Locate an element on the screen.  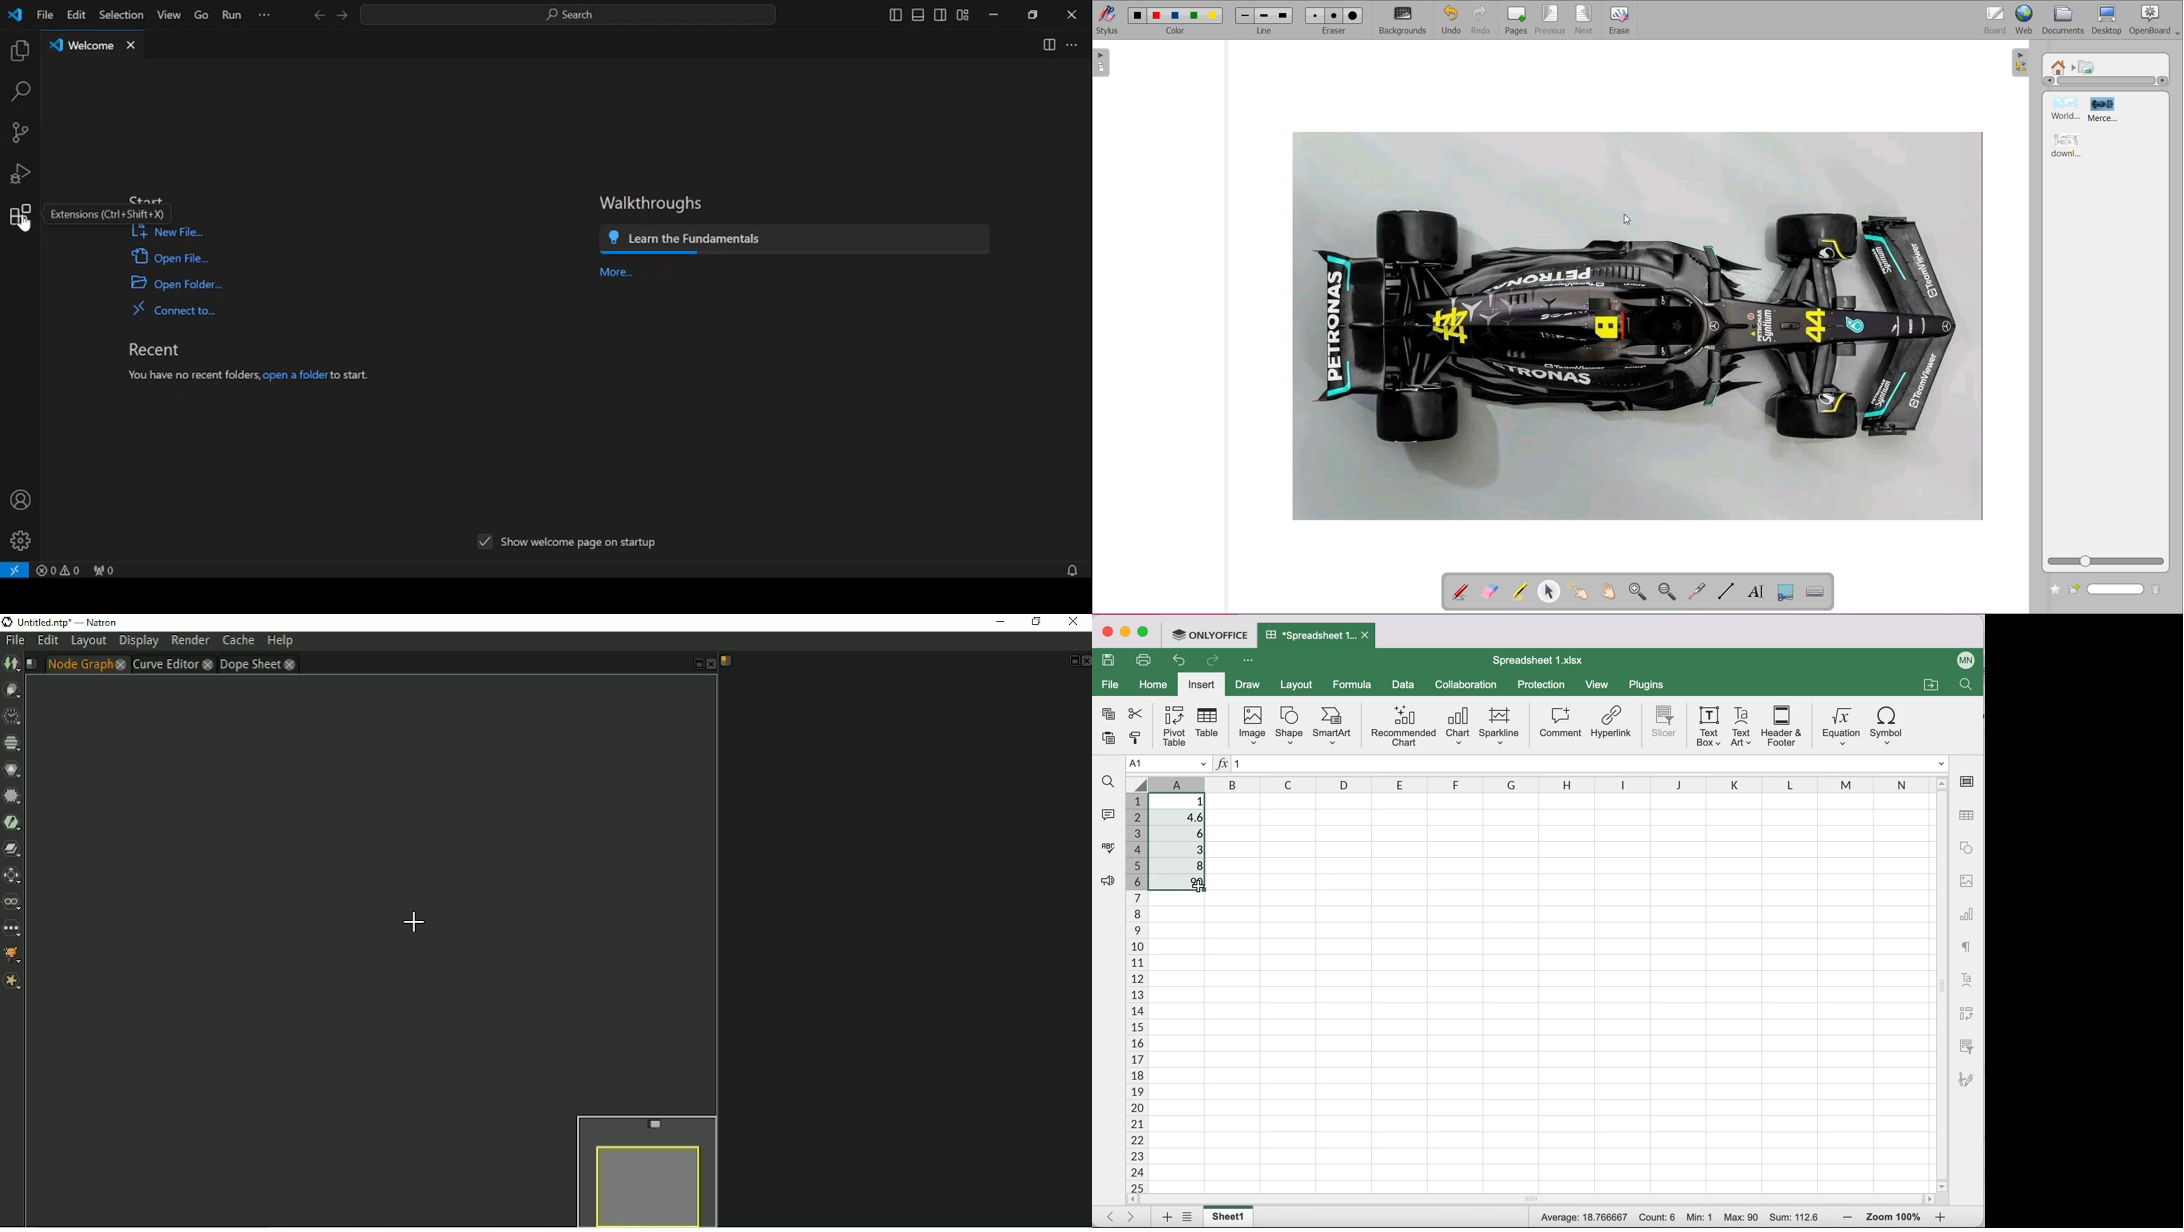
cells numbers is located at coordinates (1134, 993).